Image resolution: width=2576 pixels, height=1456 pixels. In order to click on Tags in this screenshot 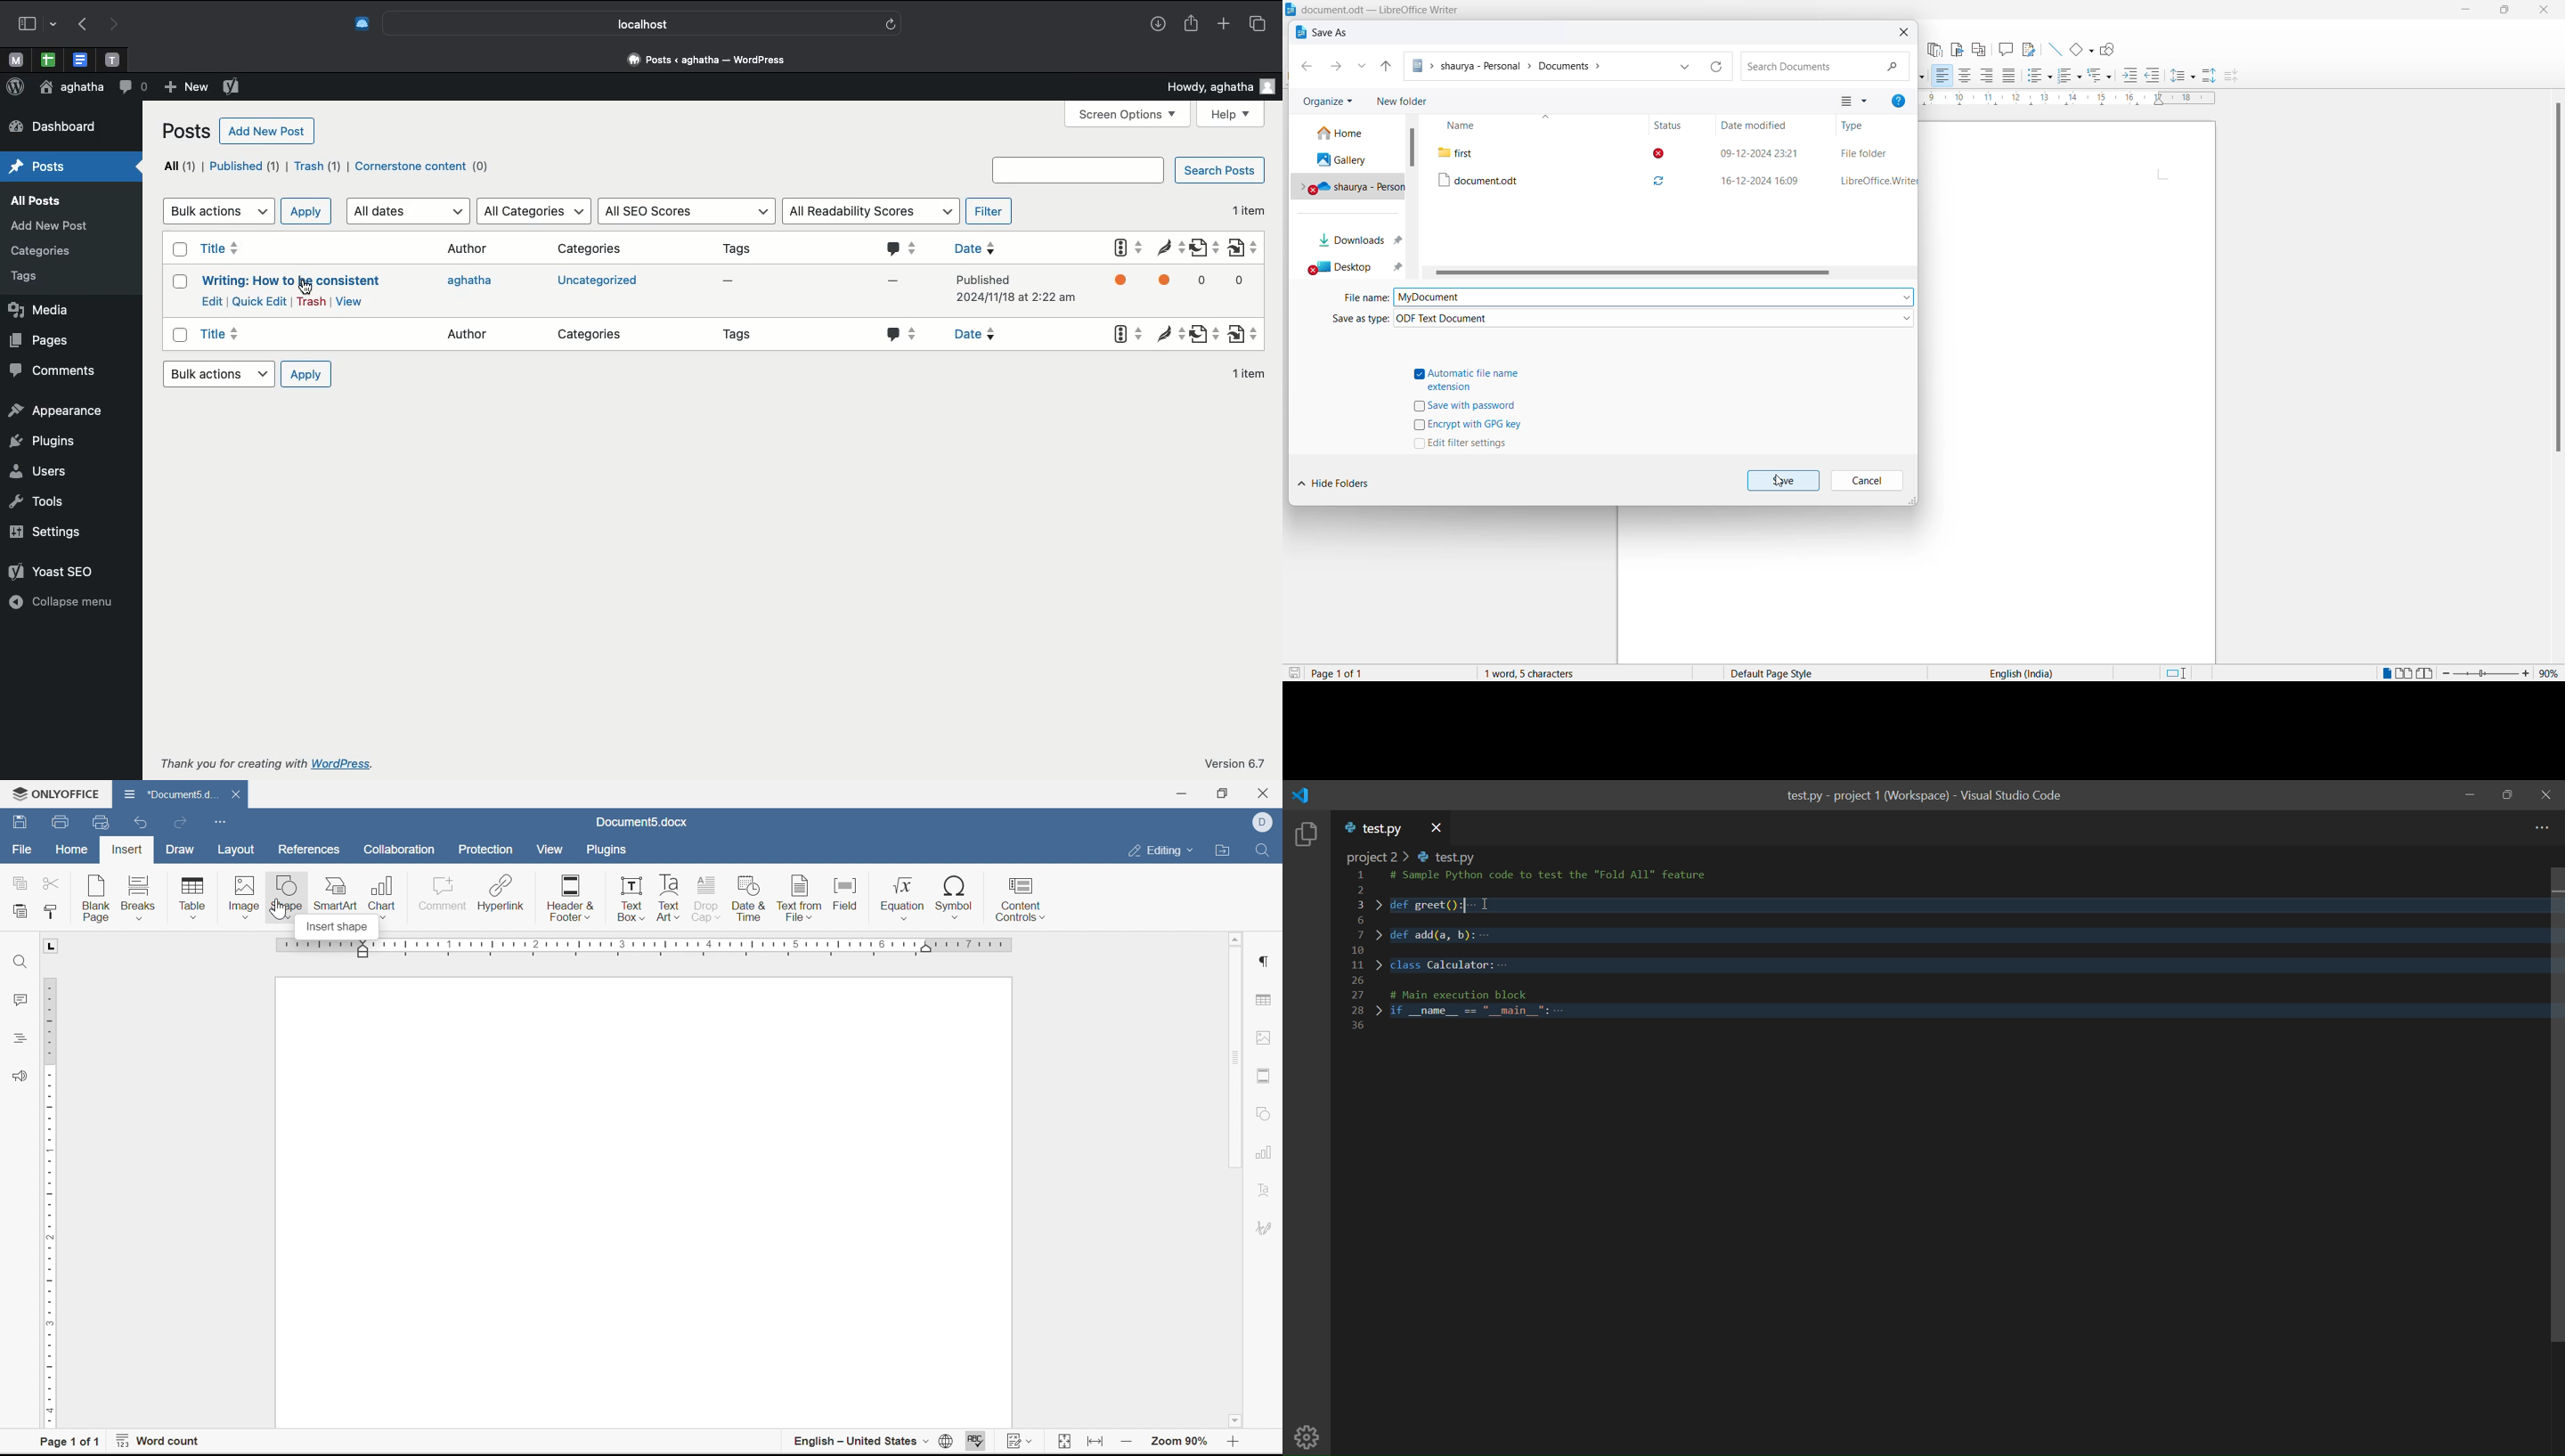, I will do `click(735, 335)`.